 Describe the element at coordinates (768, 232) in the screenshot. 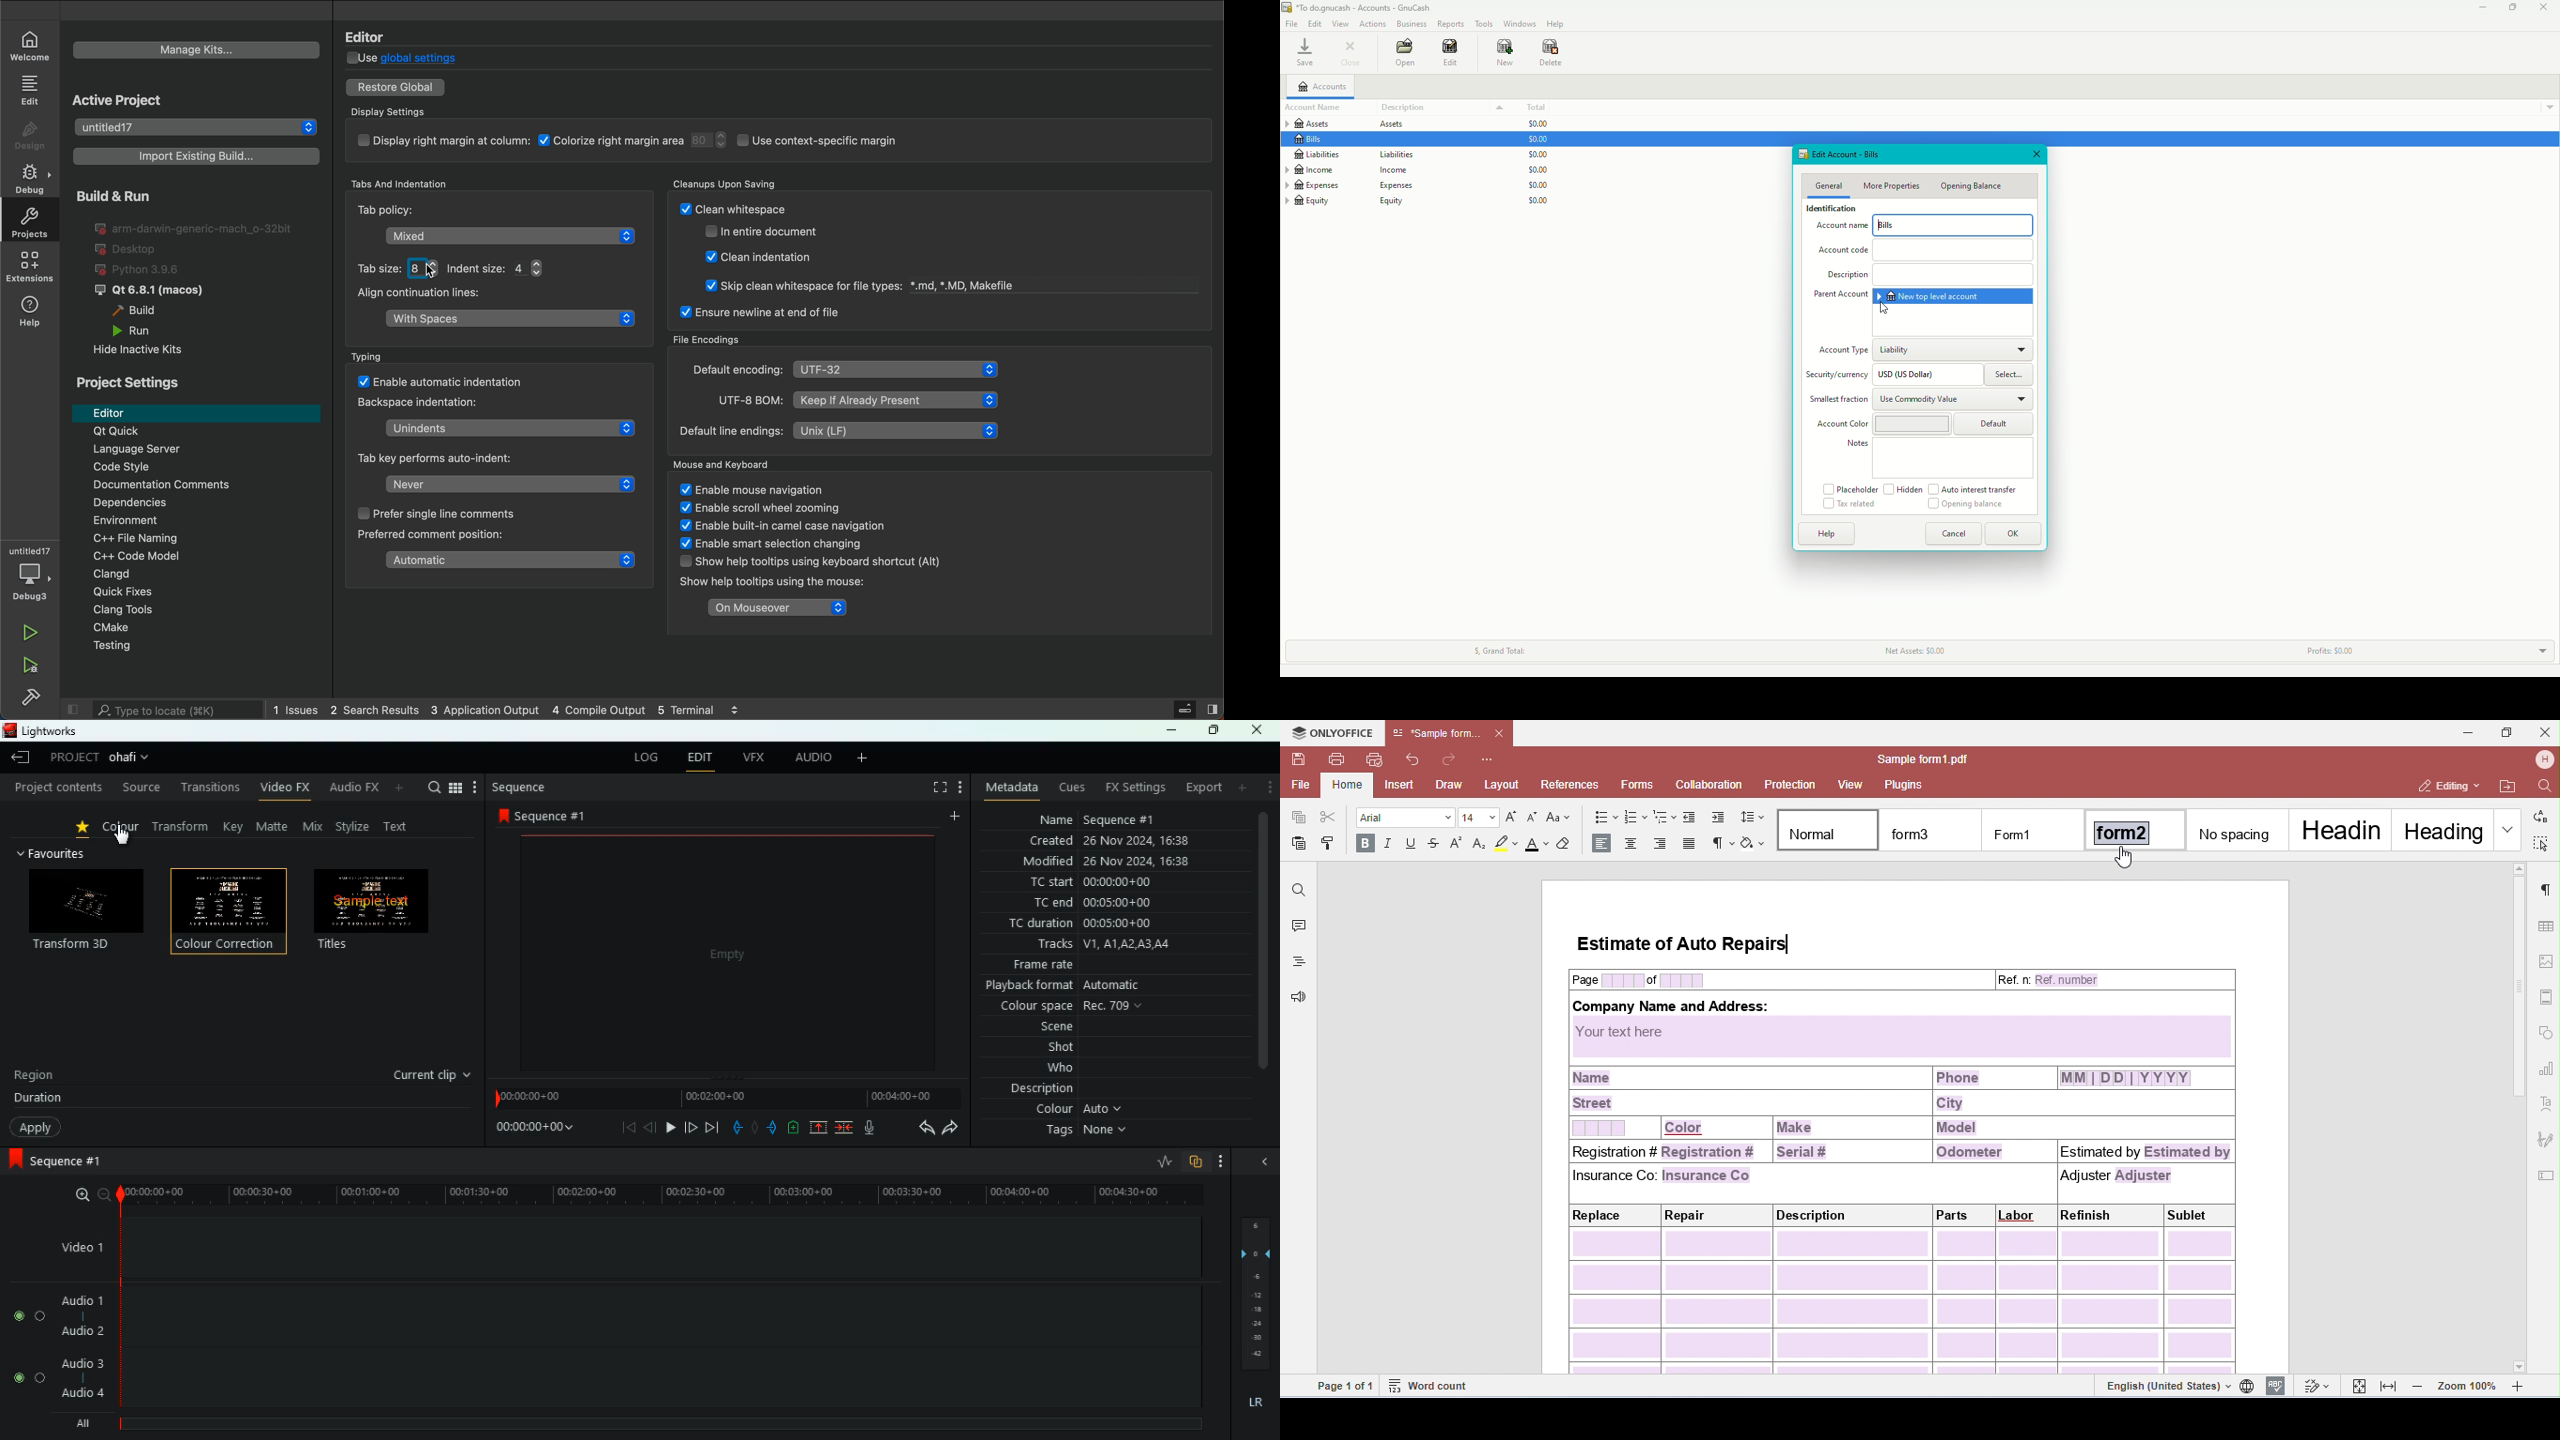

I see `enntire document` at that location.